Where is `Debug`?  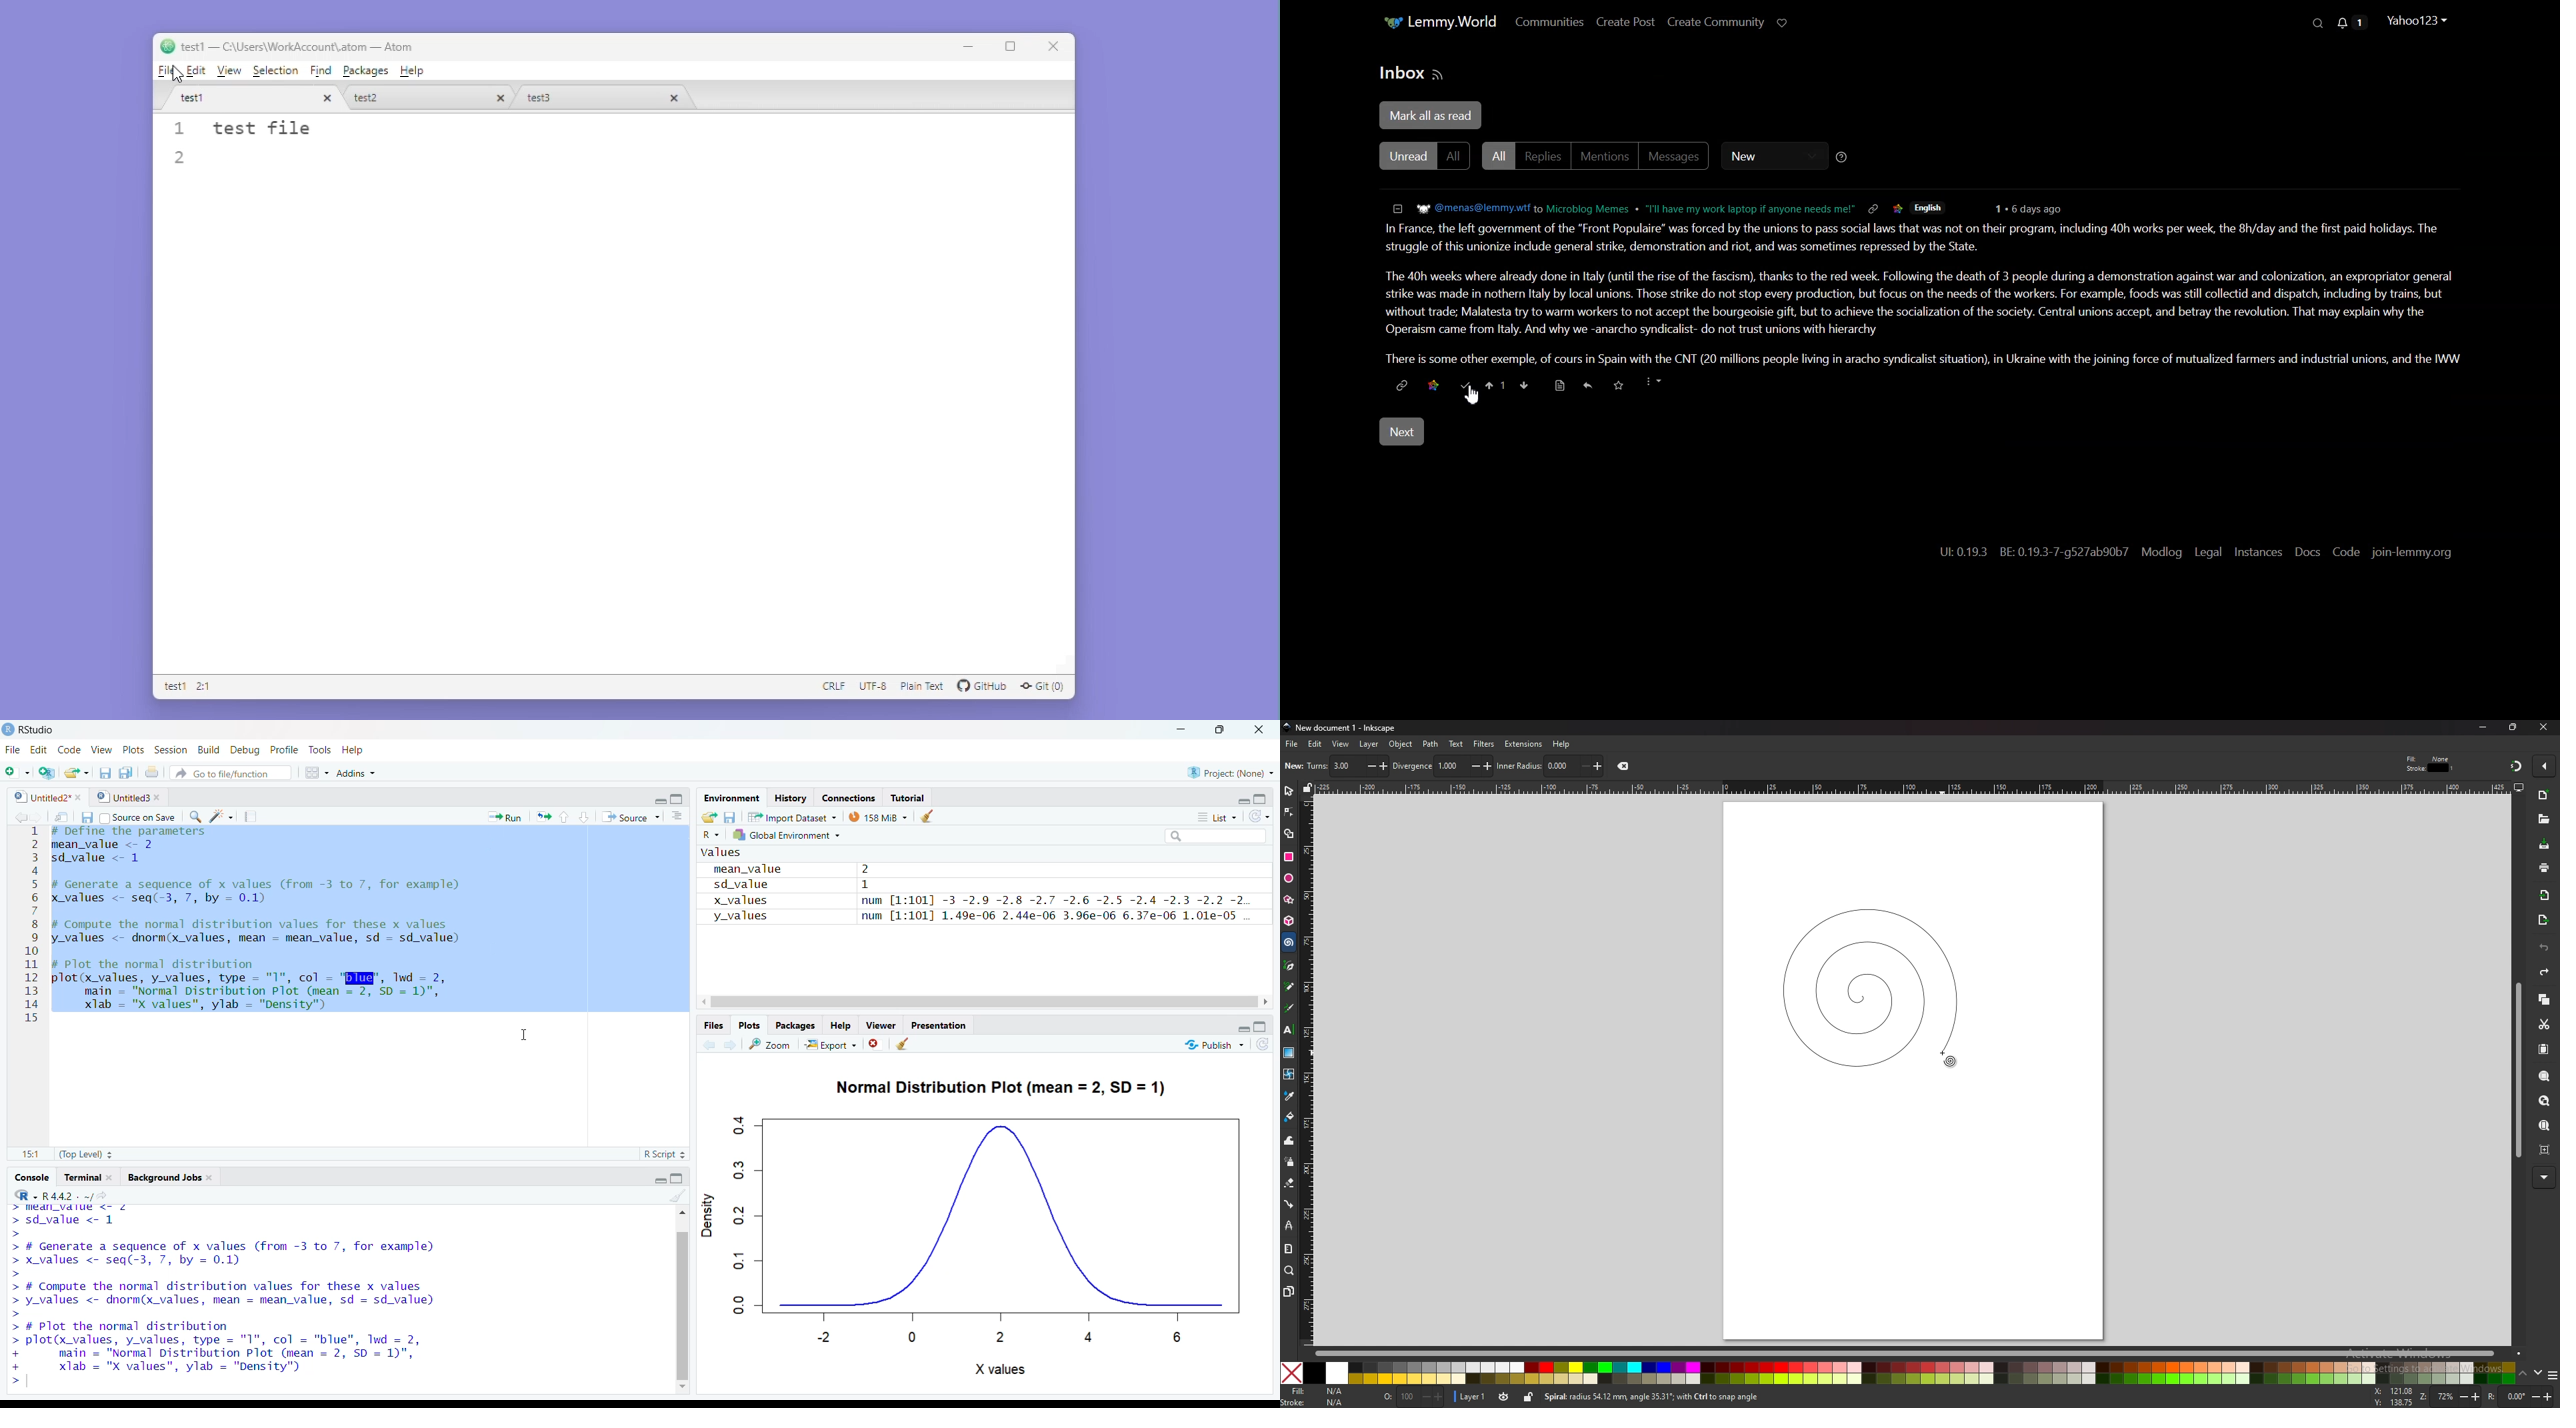
Debug is located at coordinates (242, 749).